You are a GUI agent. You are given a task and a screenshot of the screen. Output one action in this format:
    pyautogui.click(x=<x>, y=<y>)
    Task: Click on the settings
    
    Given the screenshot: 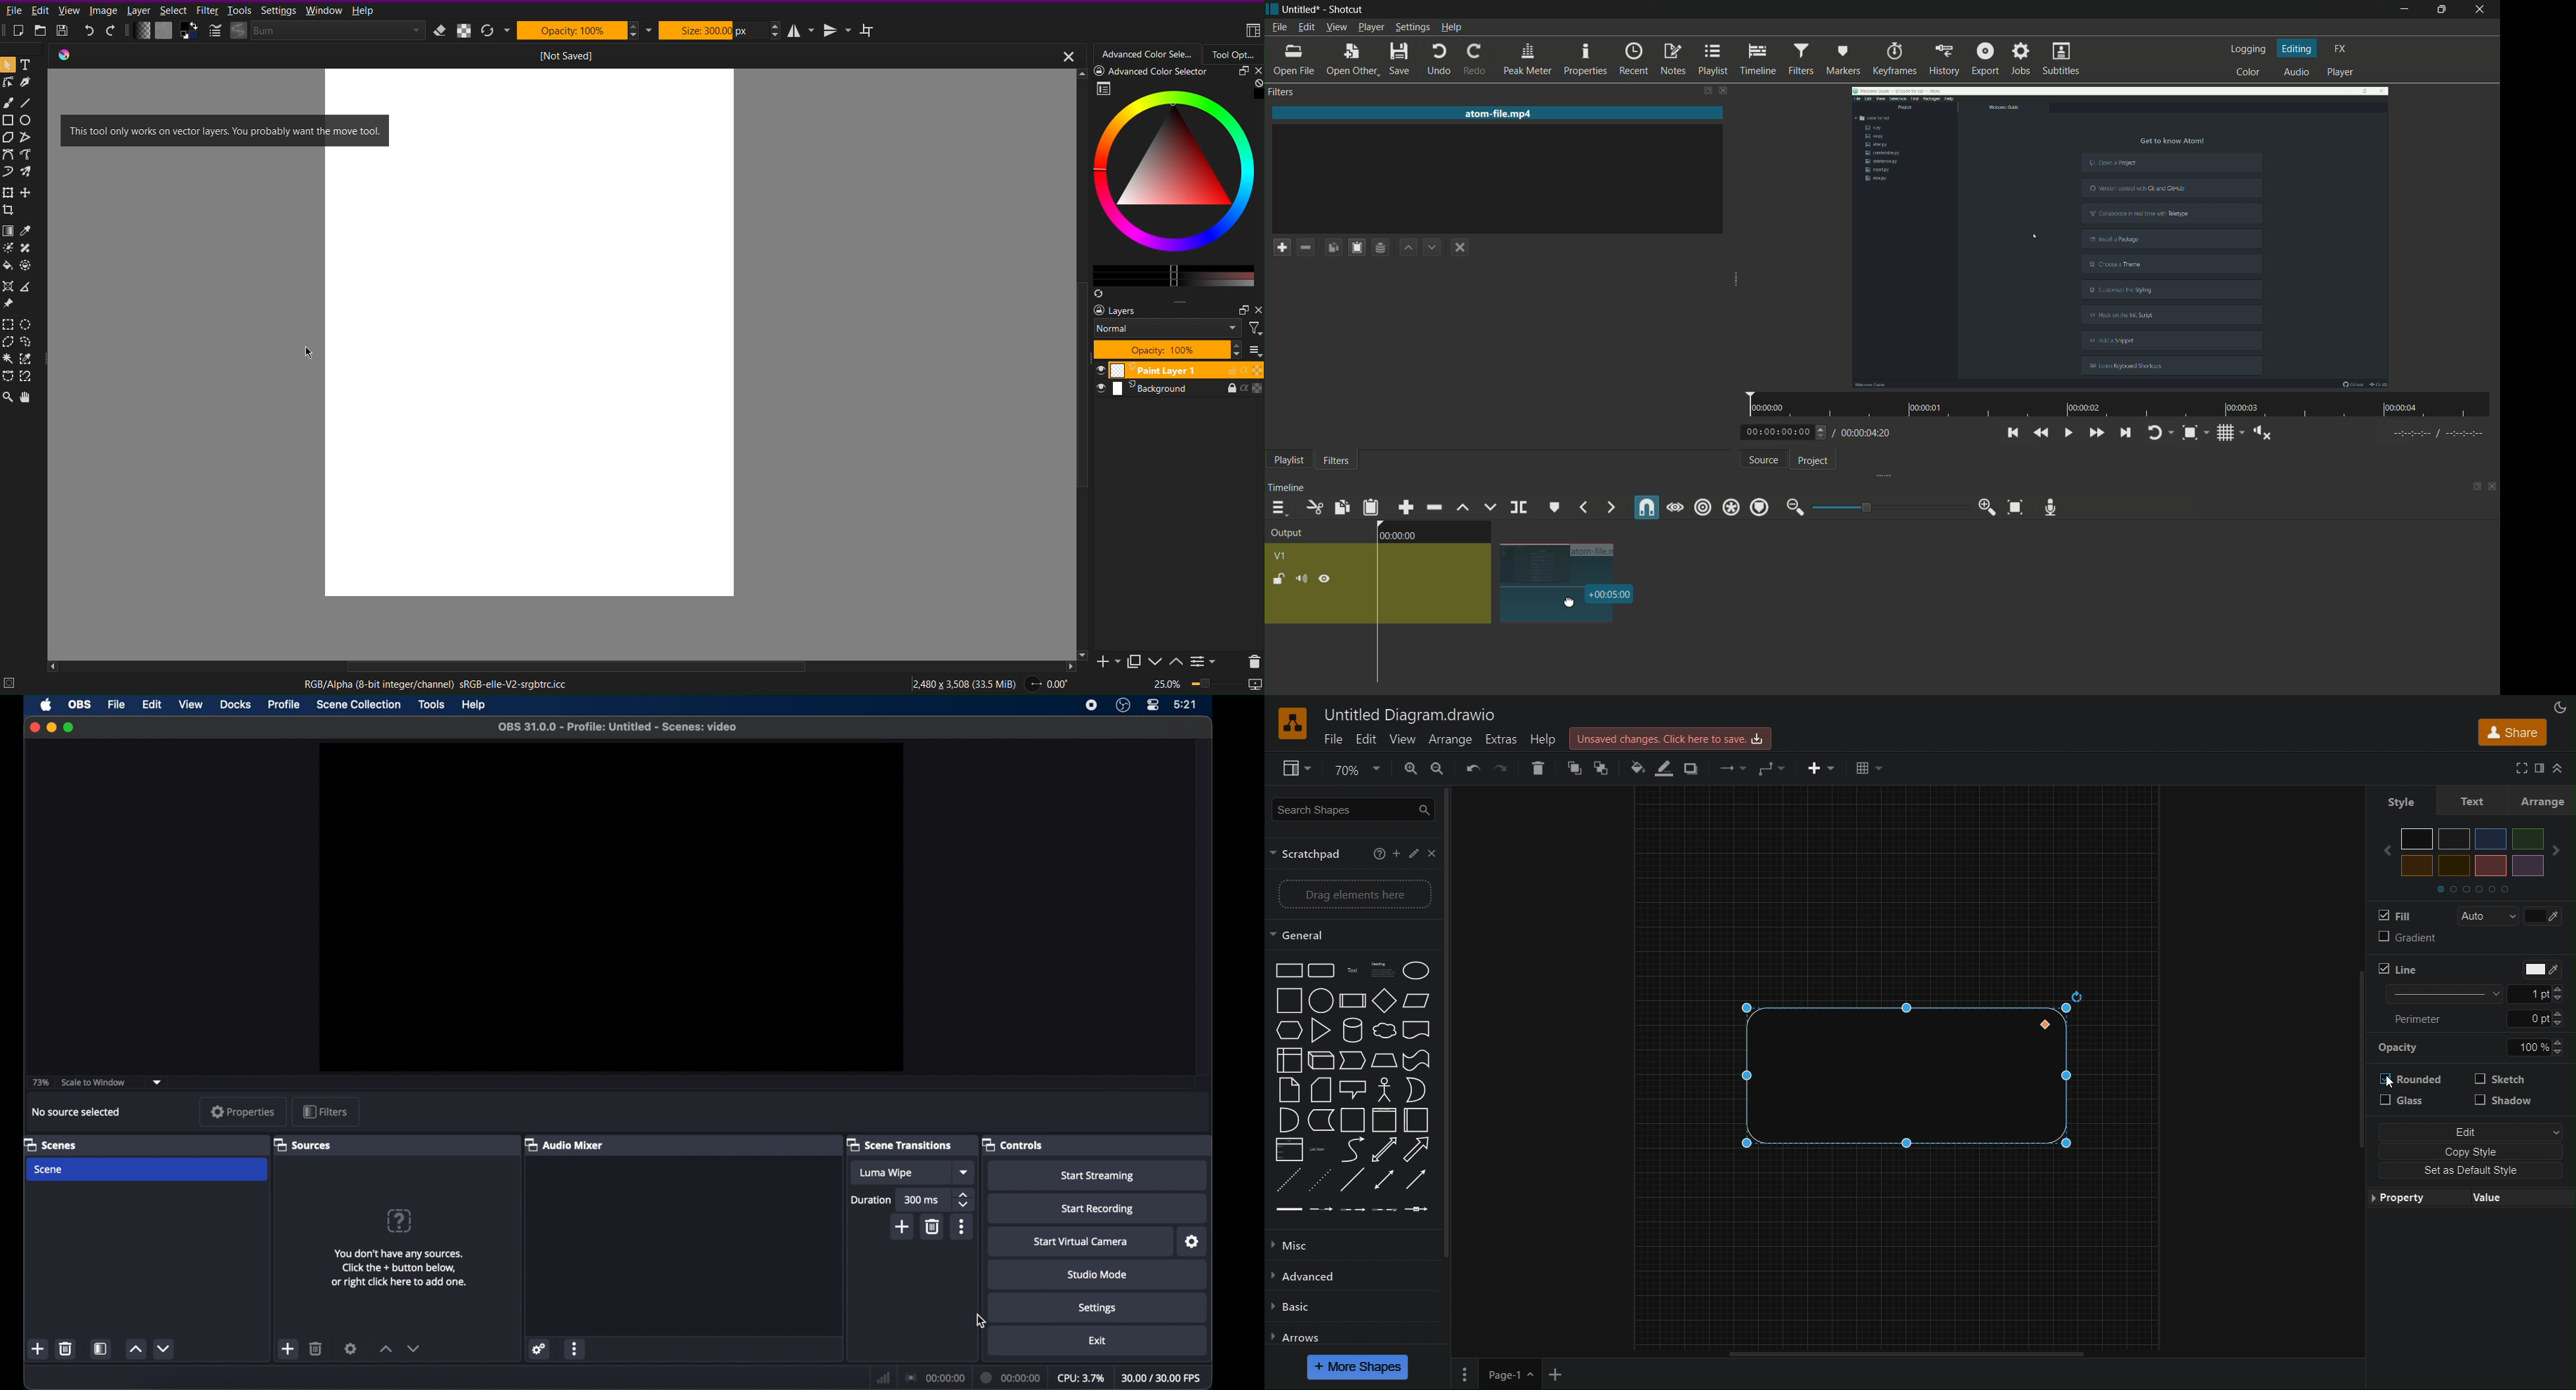 What is the action you would take?
    pyautogui.click(x=1193, y=1242)
    